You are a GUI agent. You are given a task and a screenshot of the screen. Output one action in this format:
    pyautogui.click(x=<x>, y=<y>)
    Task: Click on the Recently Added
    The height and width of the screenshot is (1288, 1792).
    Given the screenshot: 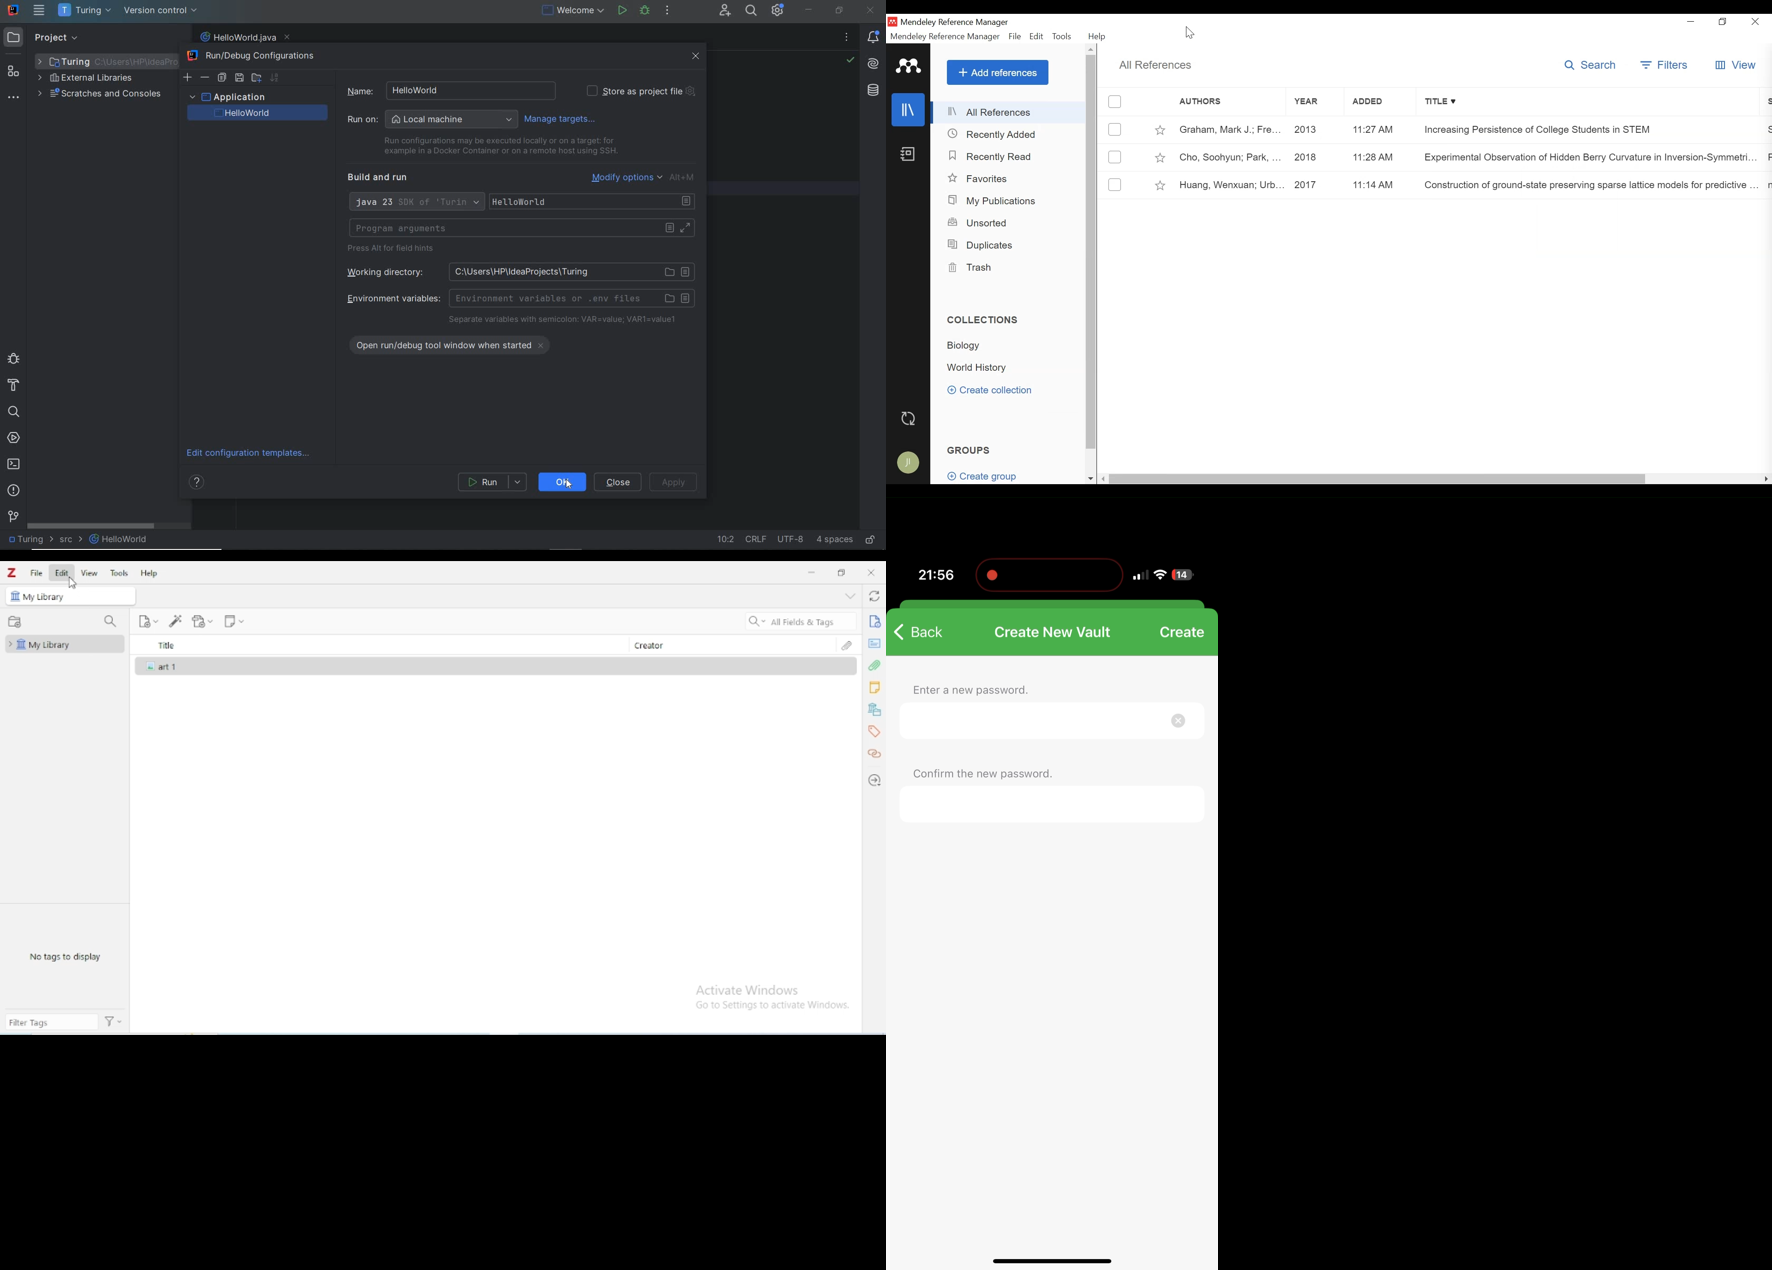 What is the action you would take?
    pyautogui.click(x=994, y=134)
    